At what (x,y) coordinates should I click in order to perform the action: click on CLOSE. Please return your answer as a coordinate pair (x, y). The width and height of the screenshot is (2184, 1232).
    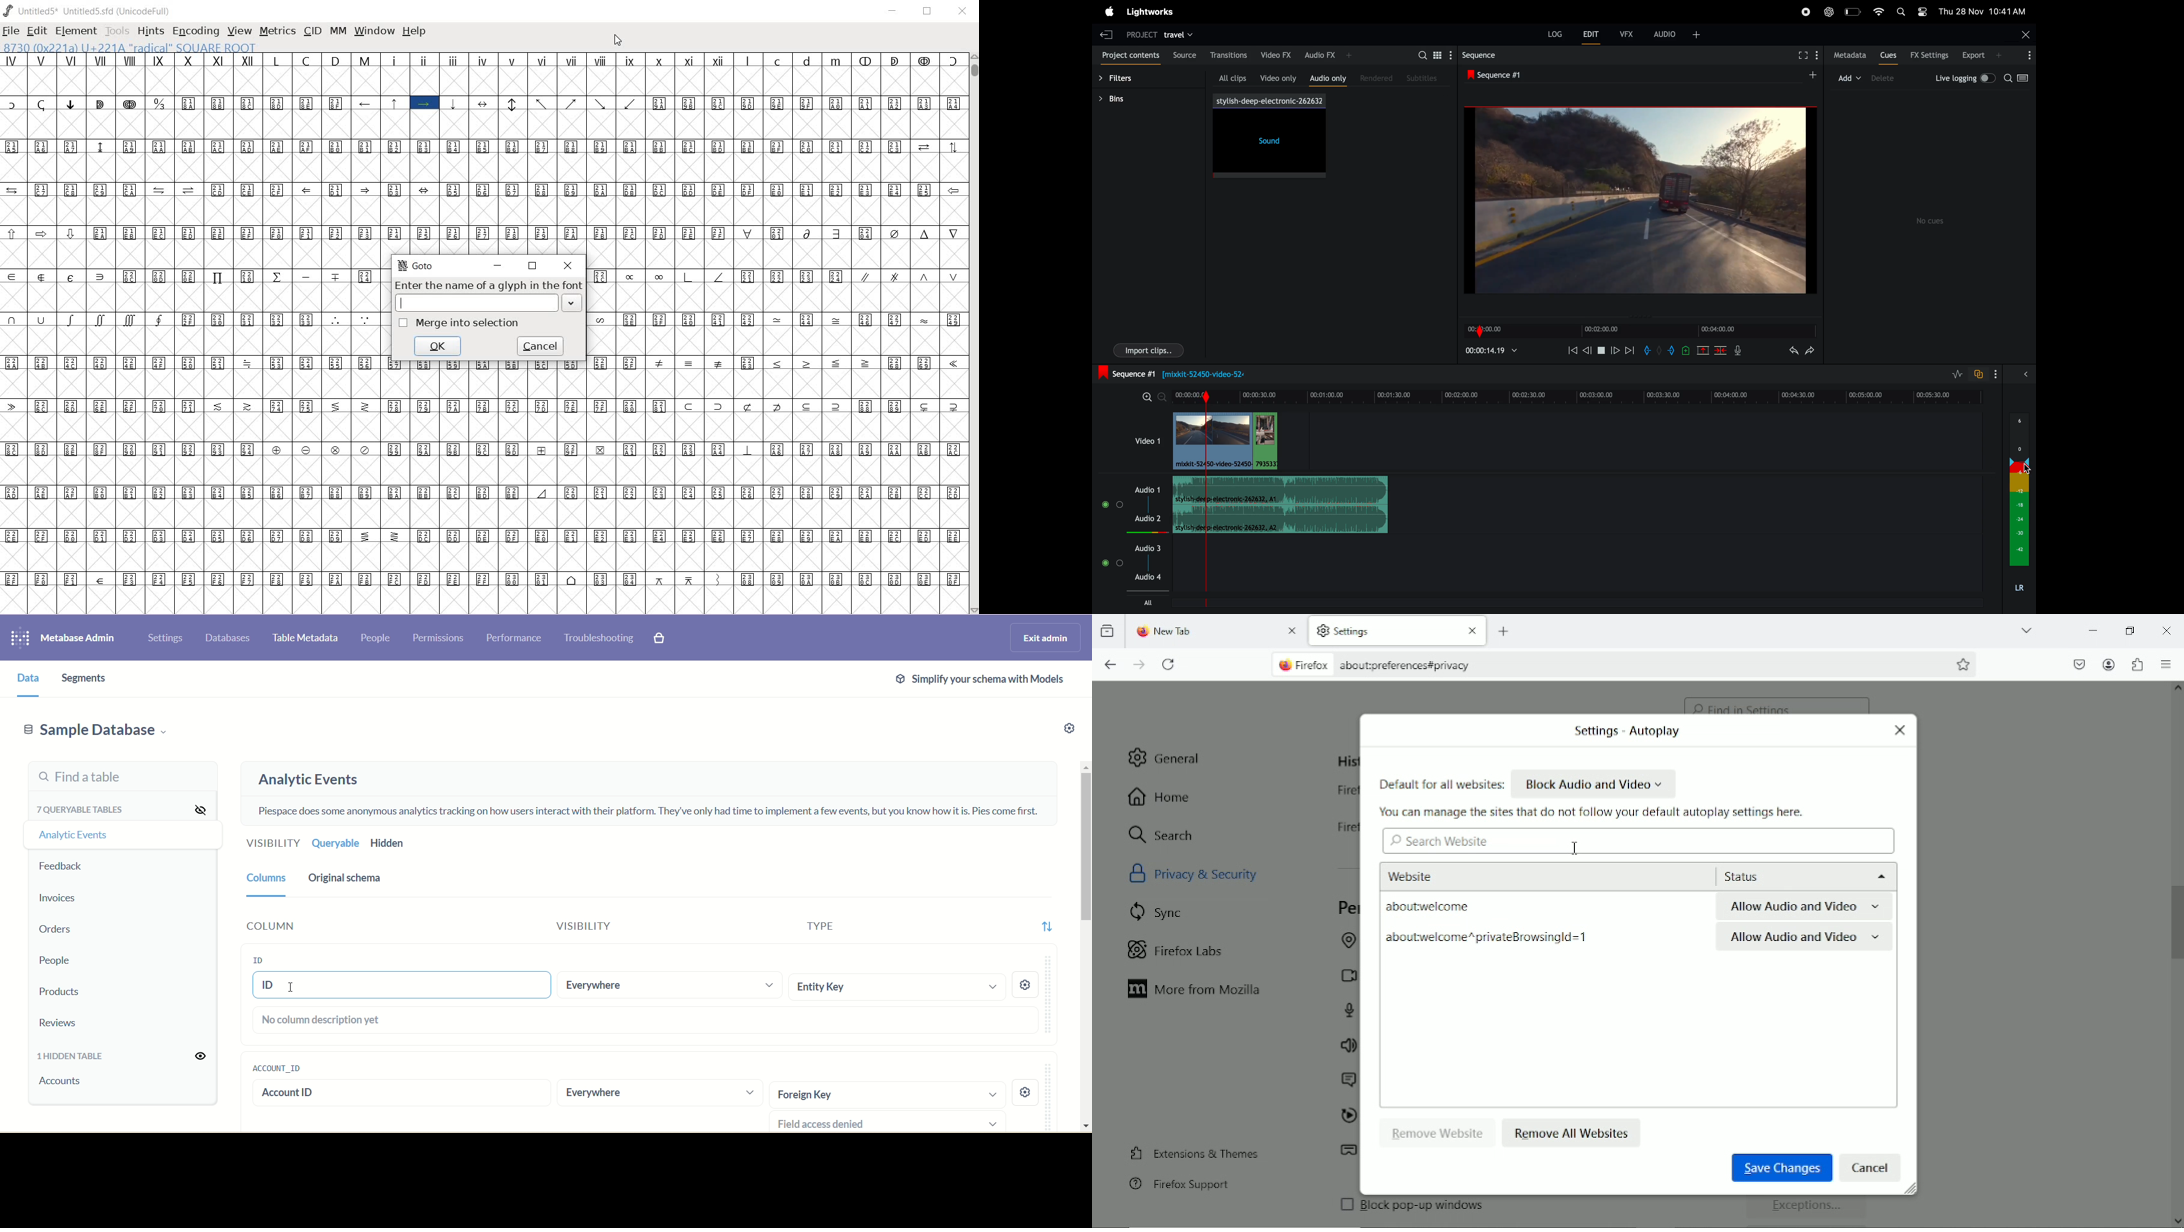
    Looking at the image, I should click on (567, 266).